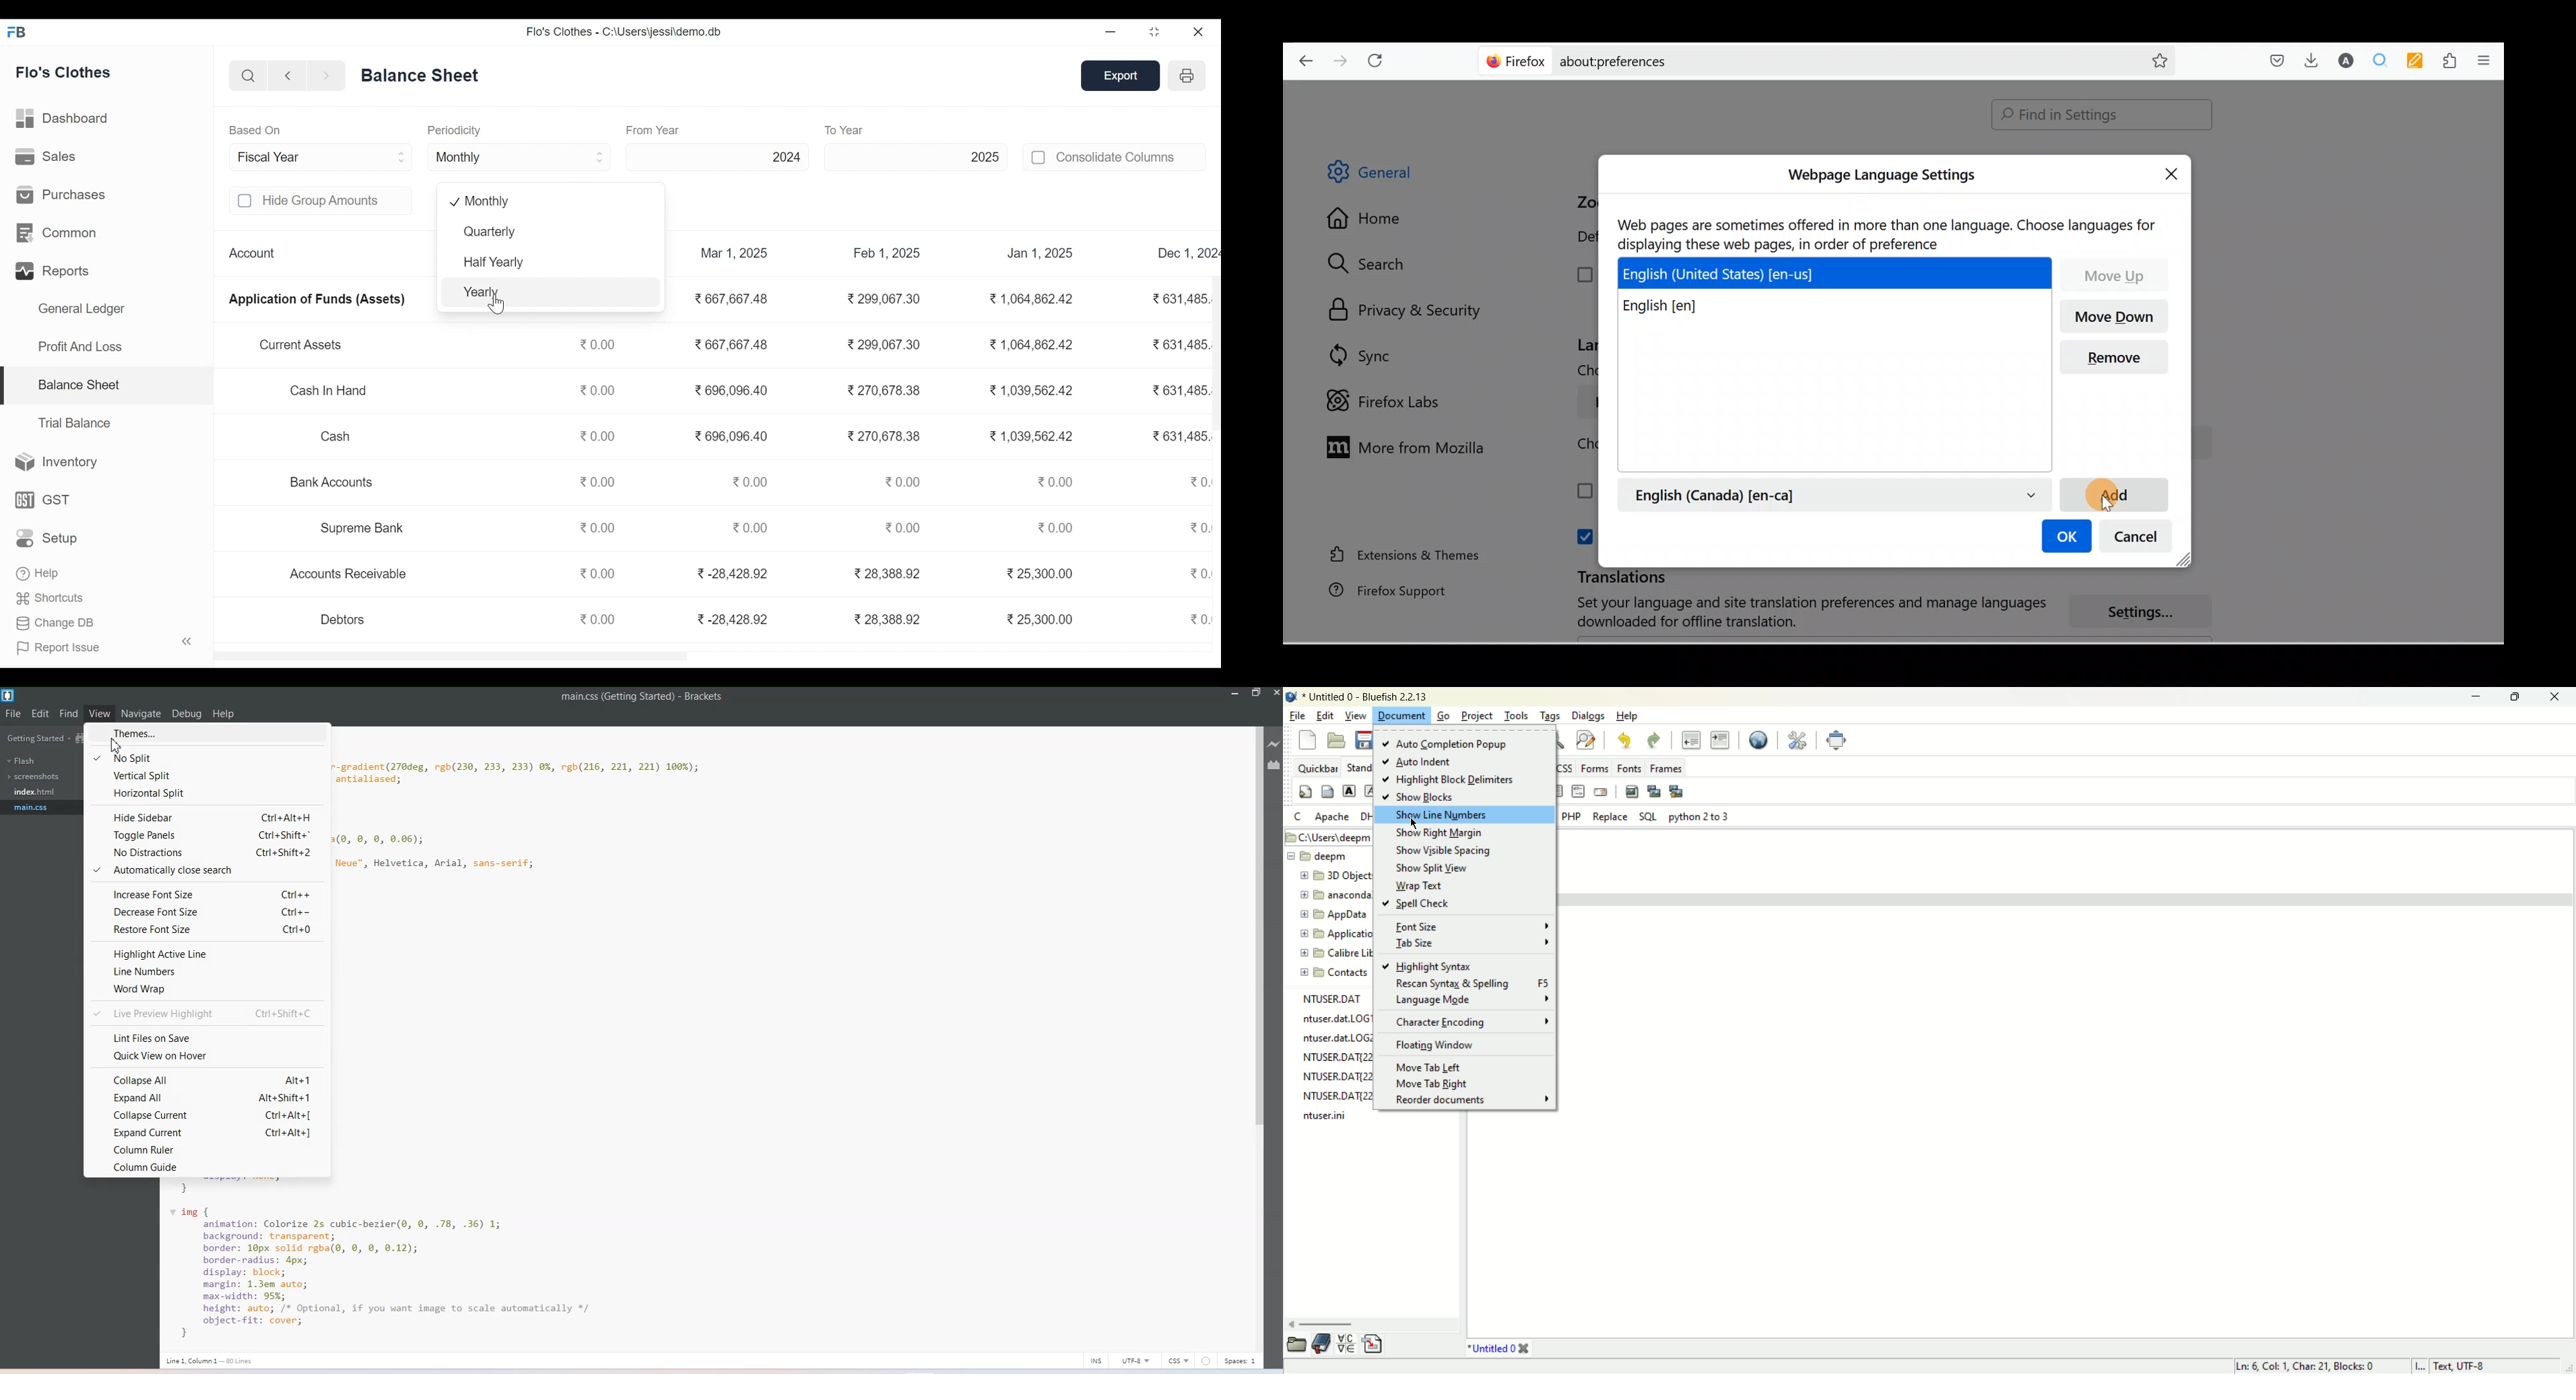 This screenshot has width=2576, height=1400. Describe the element at coordinates (1439, 1046) in the screenshot. I see `floating window` at that location.